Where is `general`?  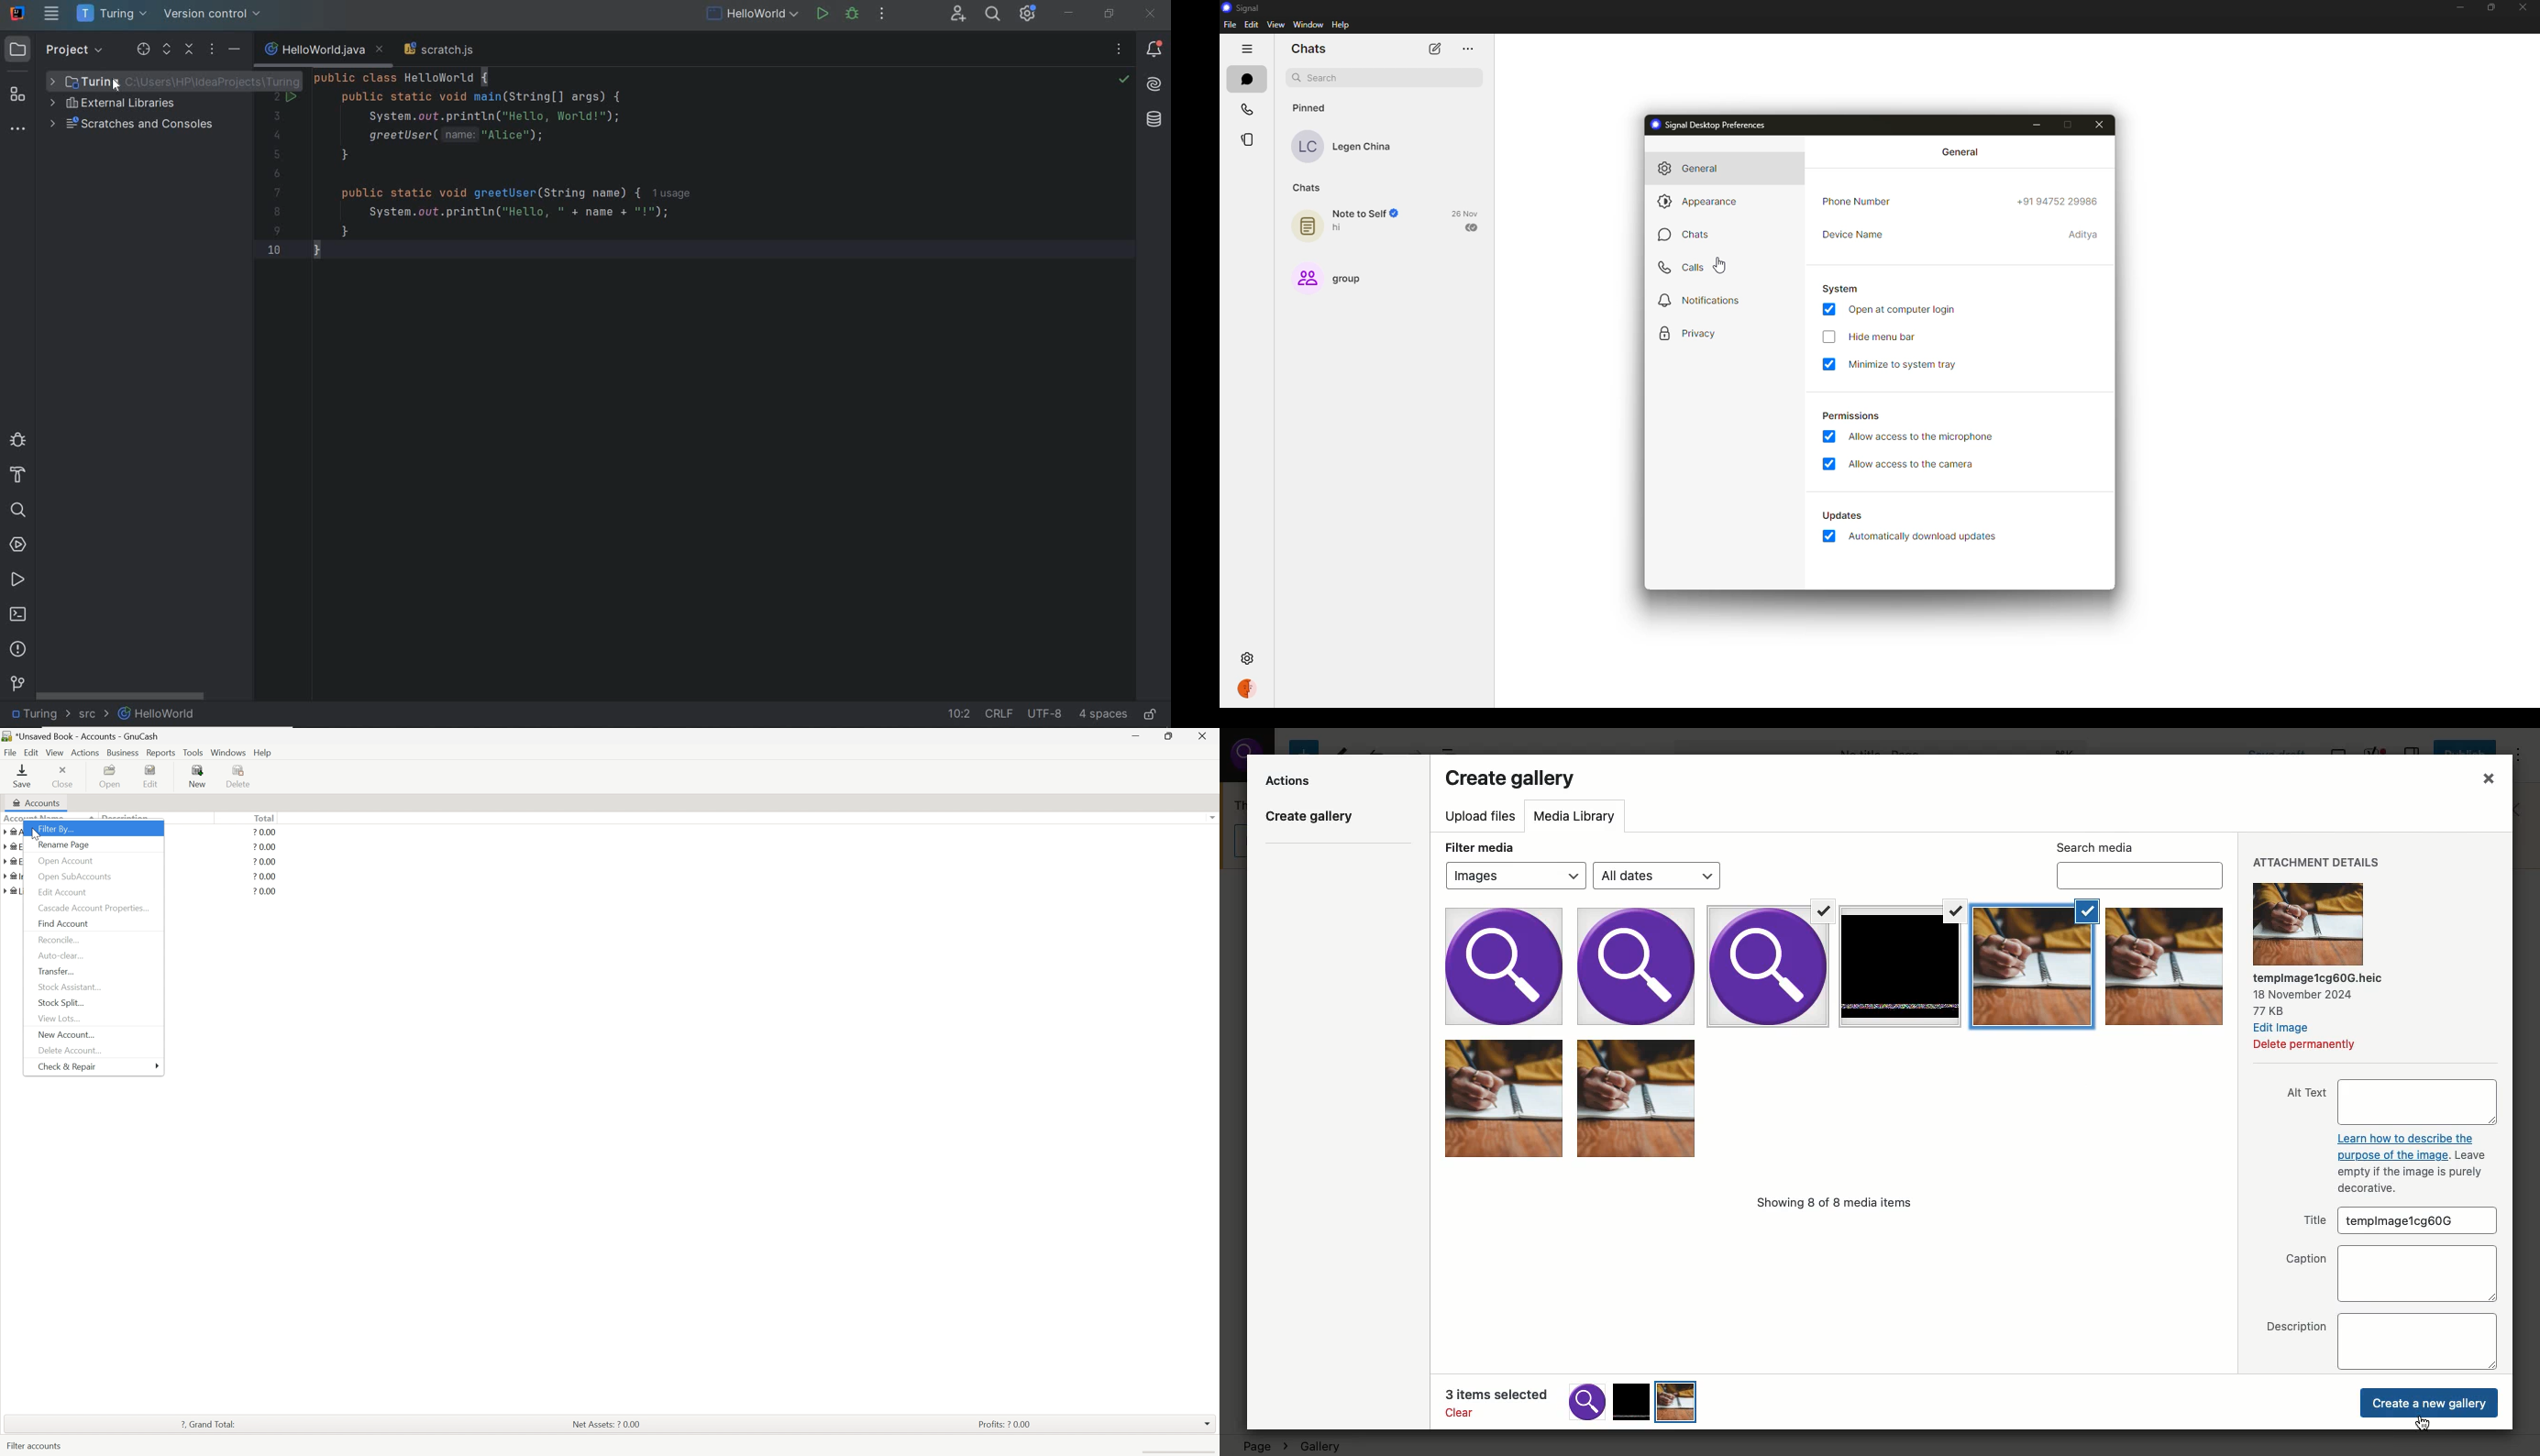
general is located at coordinates (1959, 151).